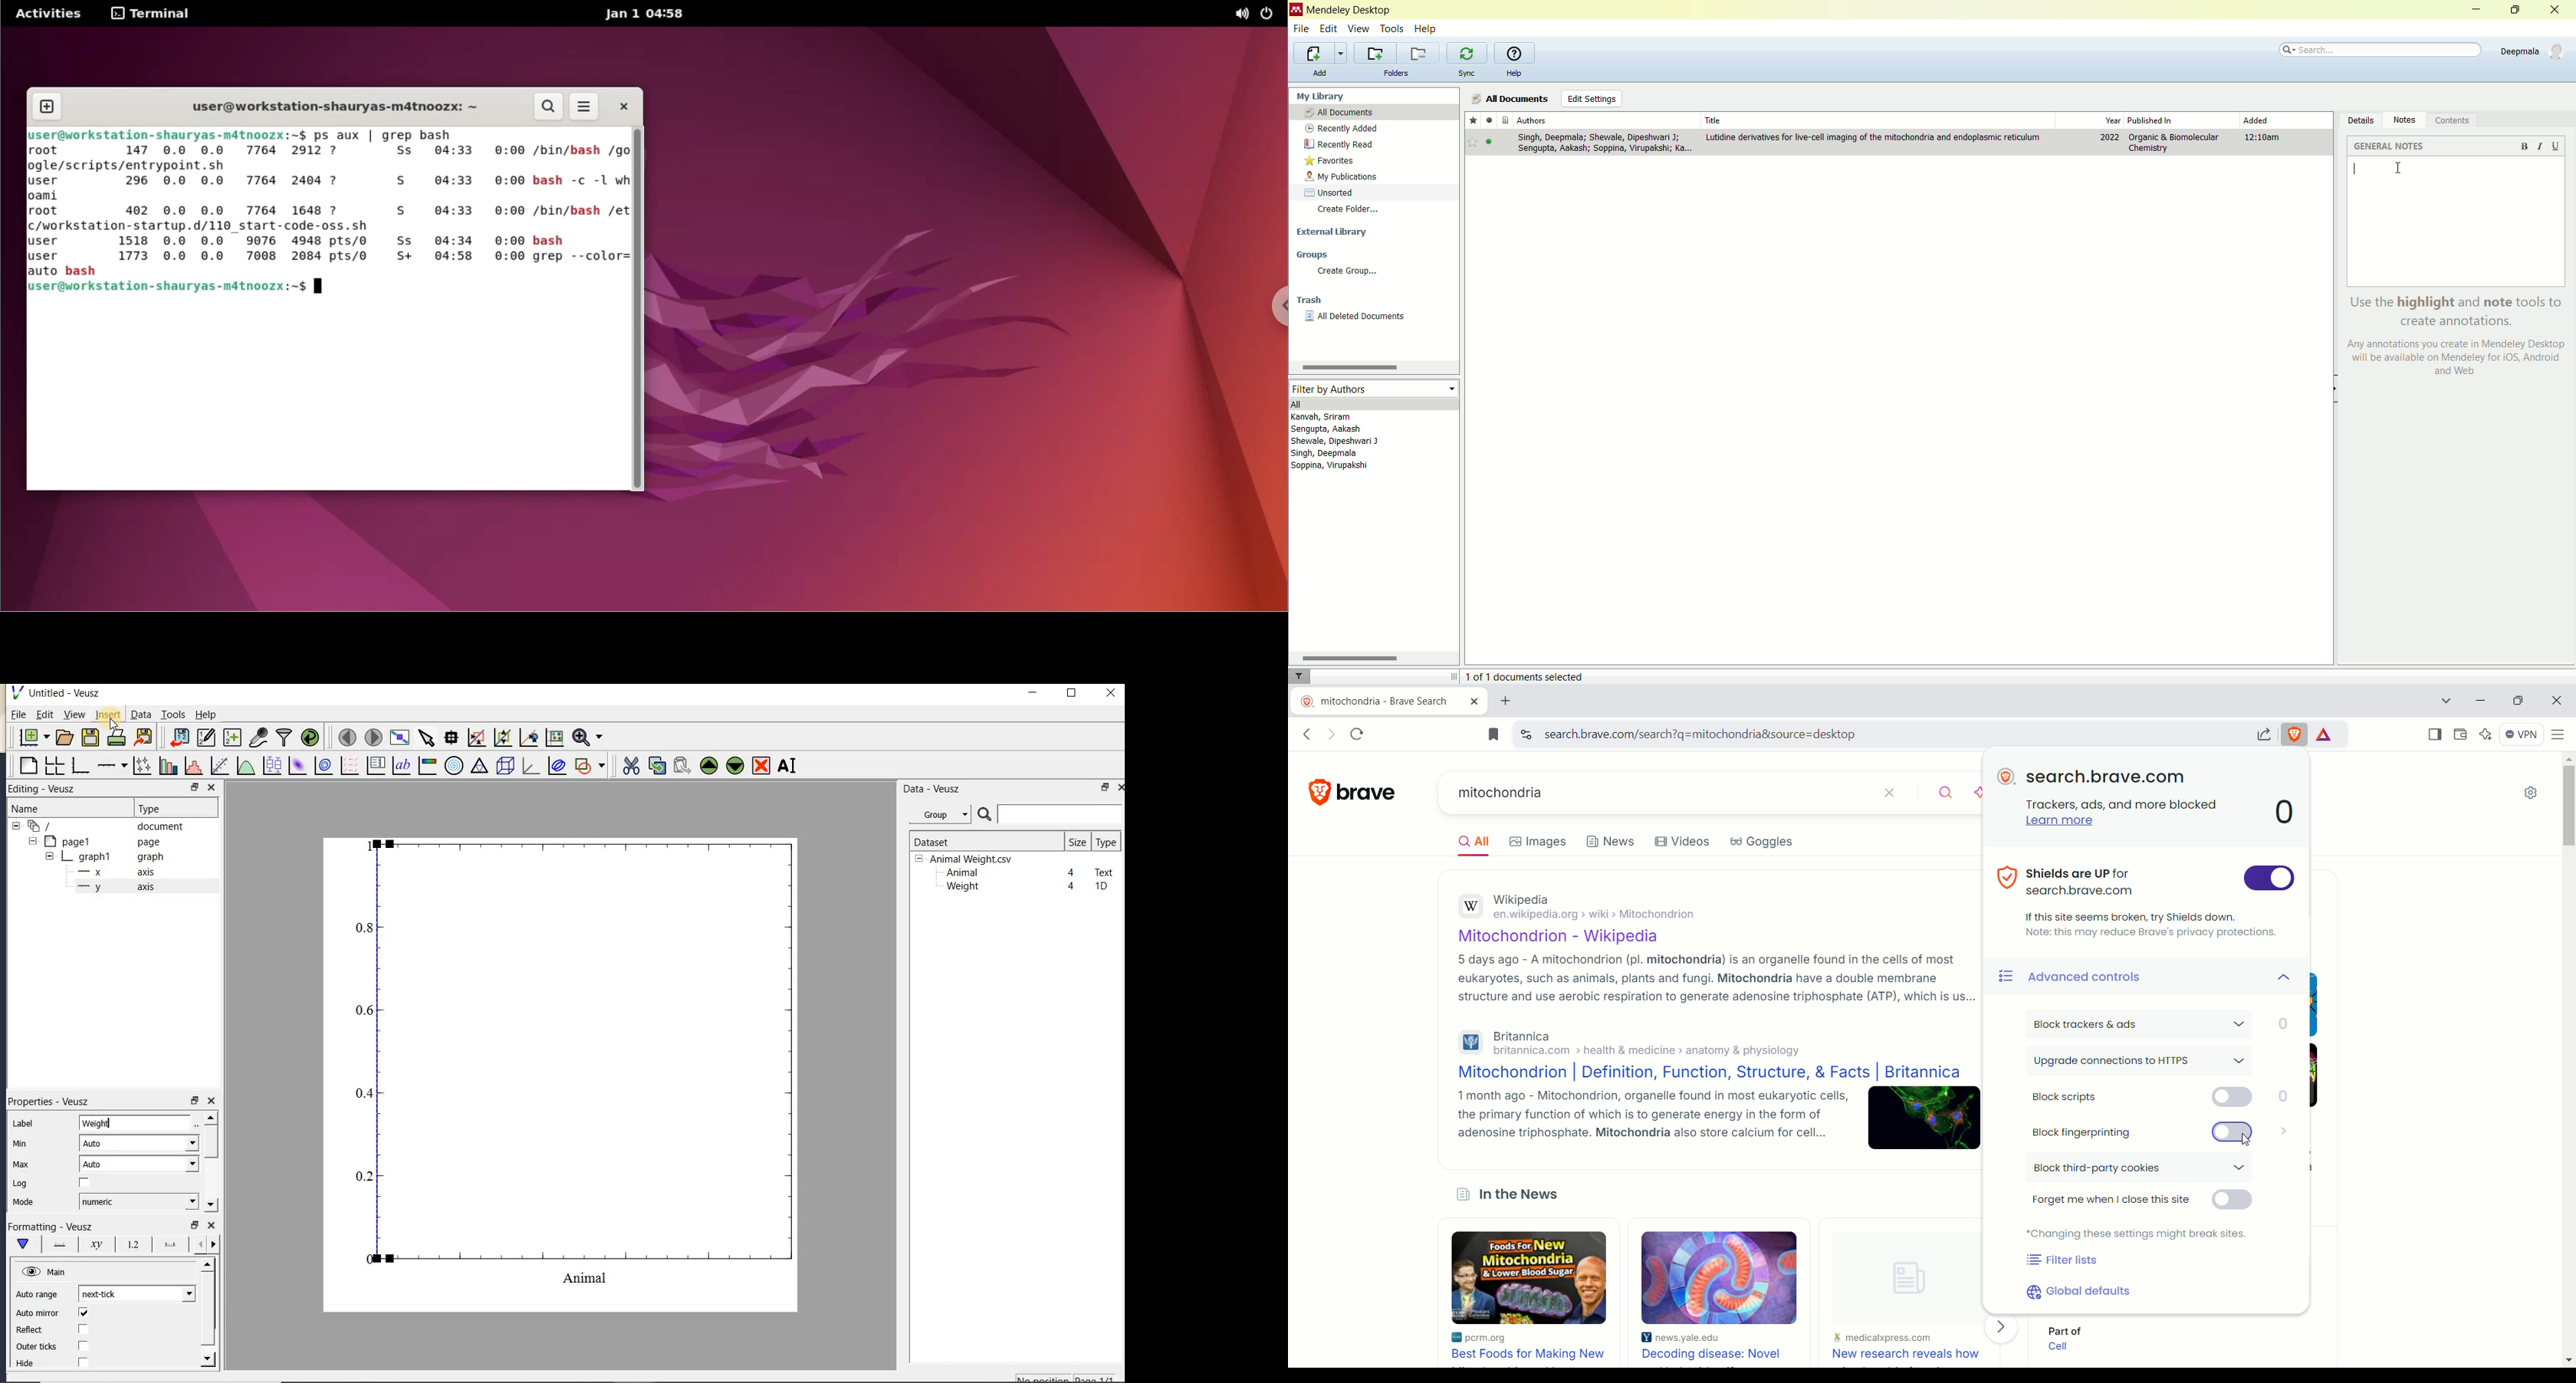  Describe the element at coordinates (1654, 1115) in the screenshot. I see `1 month ago - Mitochondrion, organelle found in most eukaryotic cells,
the primary function of which is to generate energy in the form of
adenosine triphosphate. Mitochondria also store calcium for cell...` at that location.